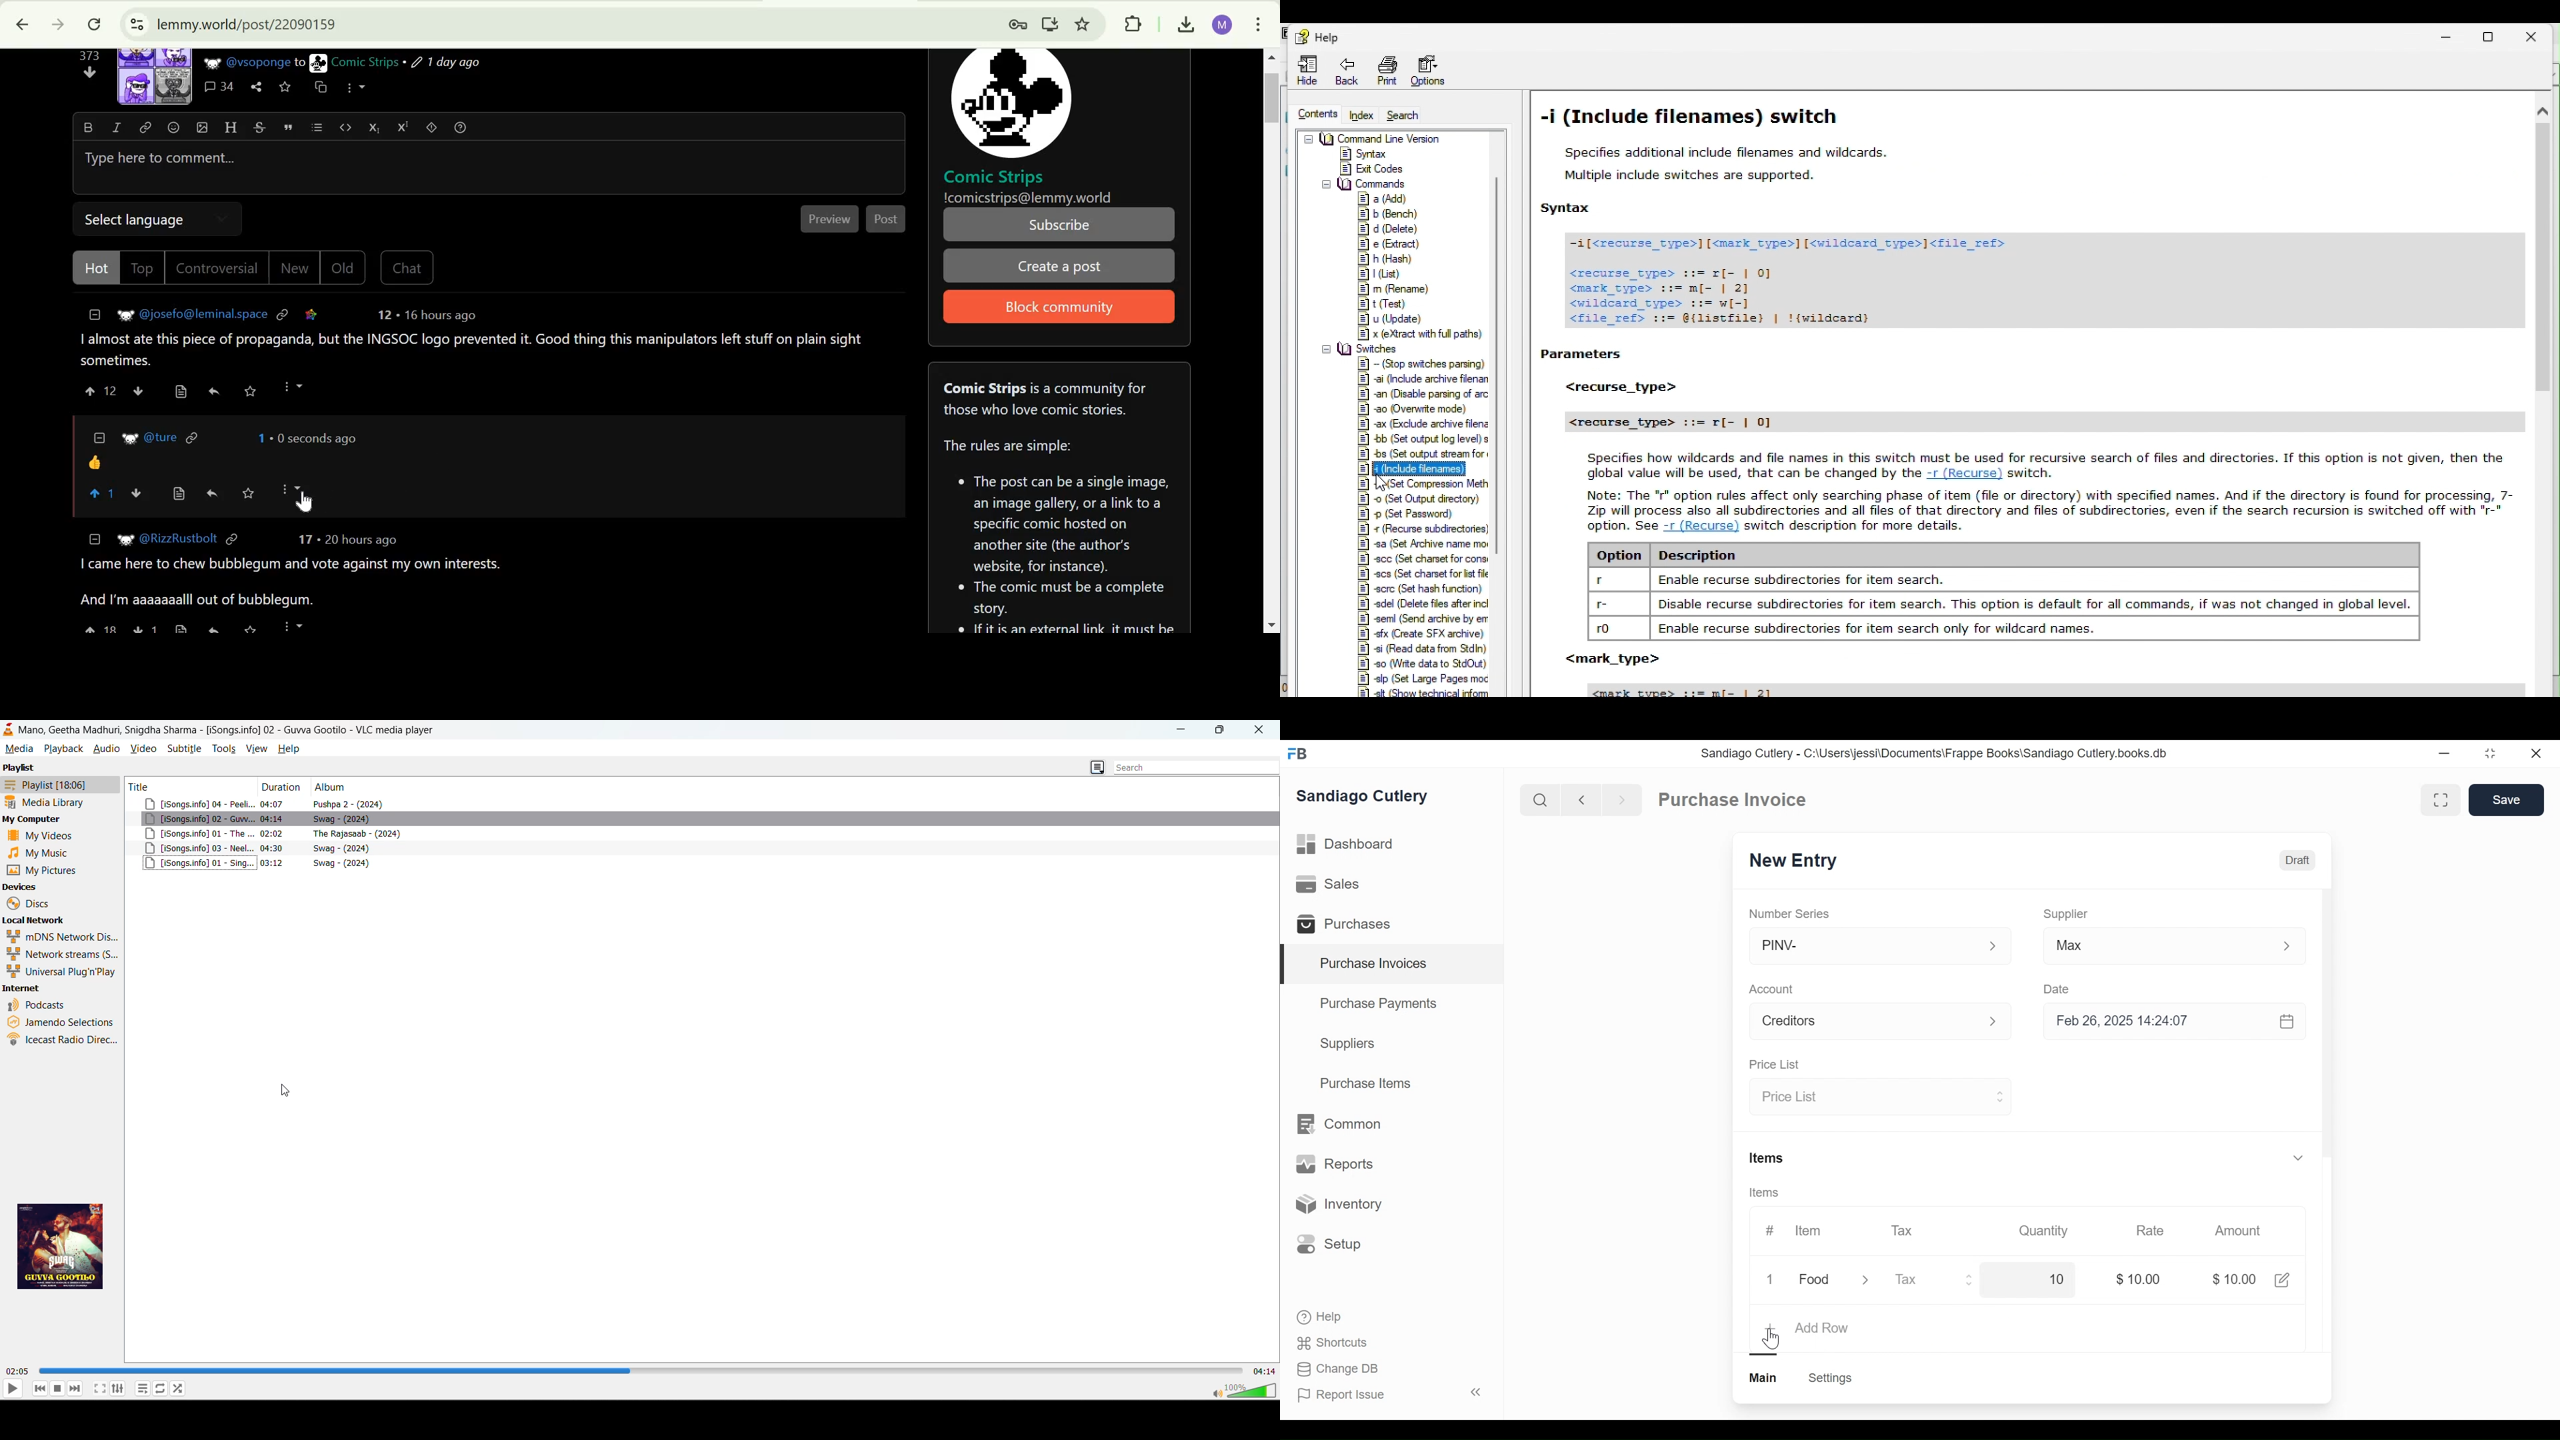 The height and width of the screenshot is (1456, 2576). Describe the element at coordinates (212, 494) in the screenshot. I see `reply` at that location.